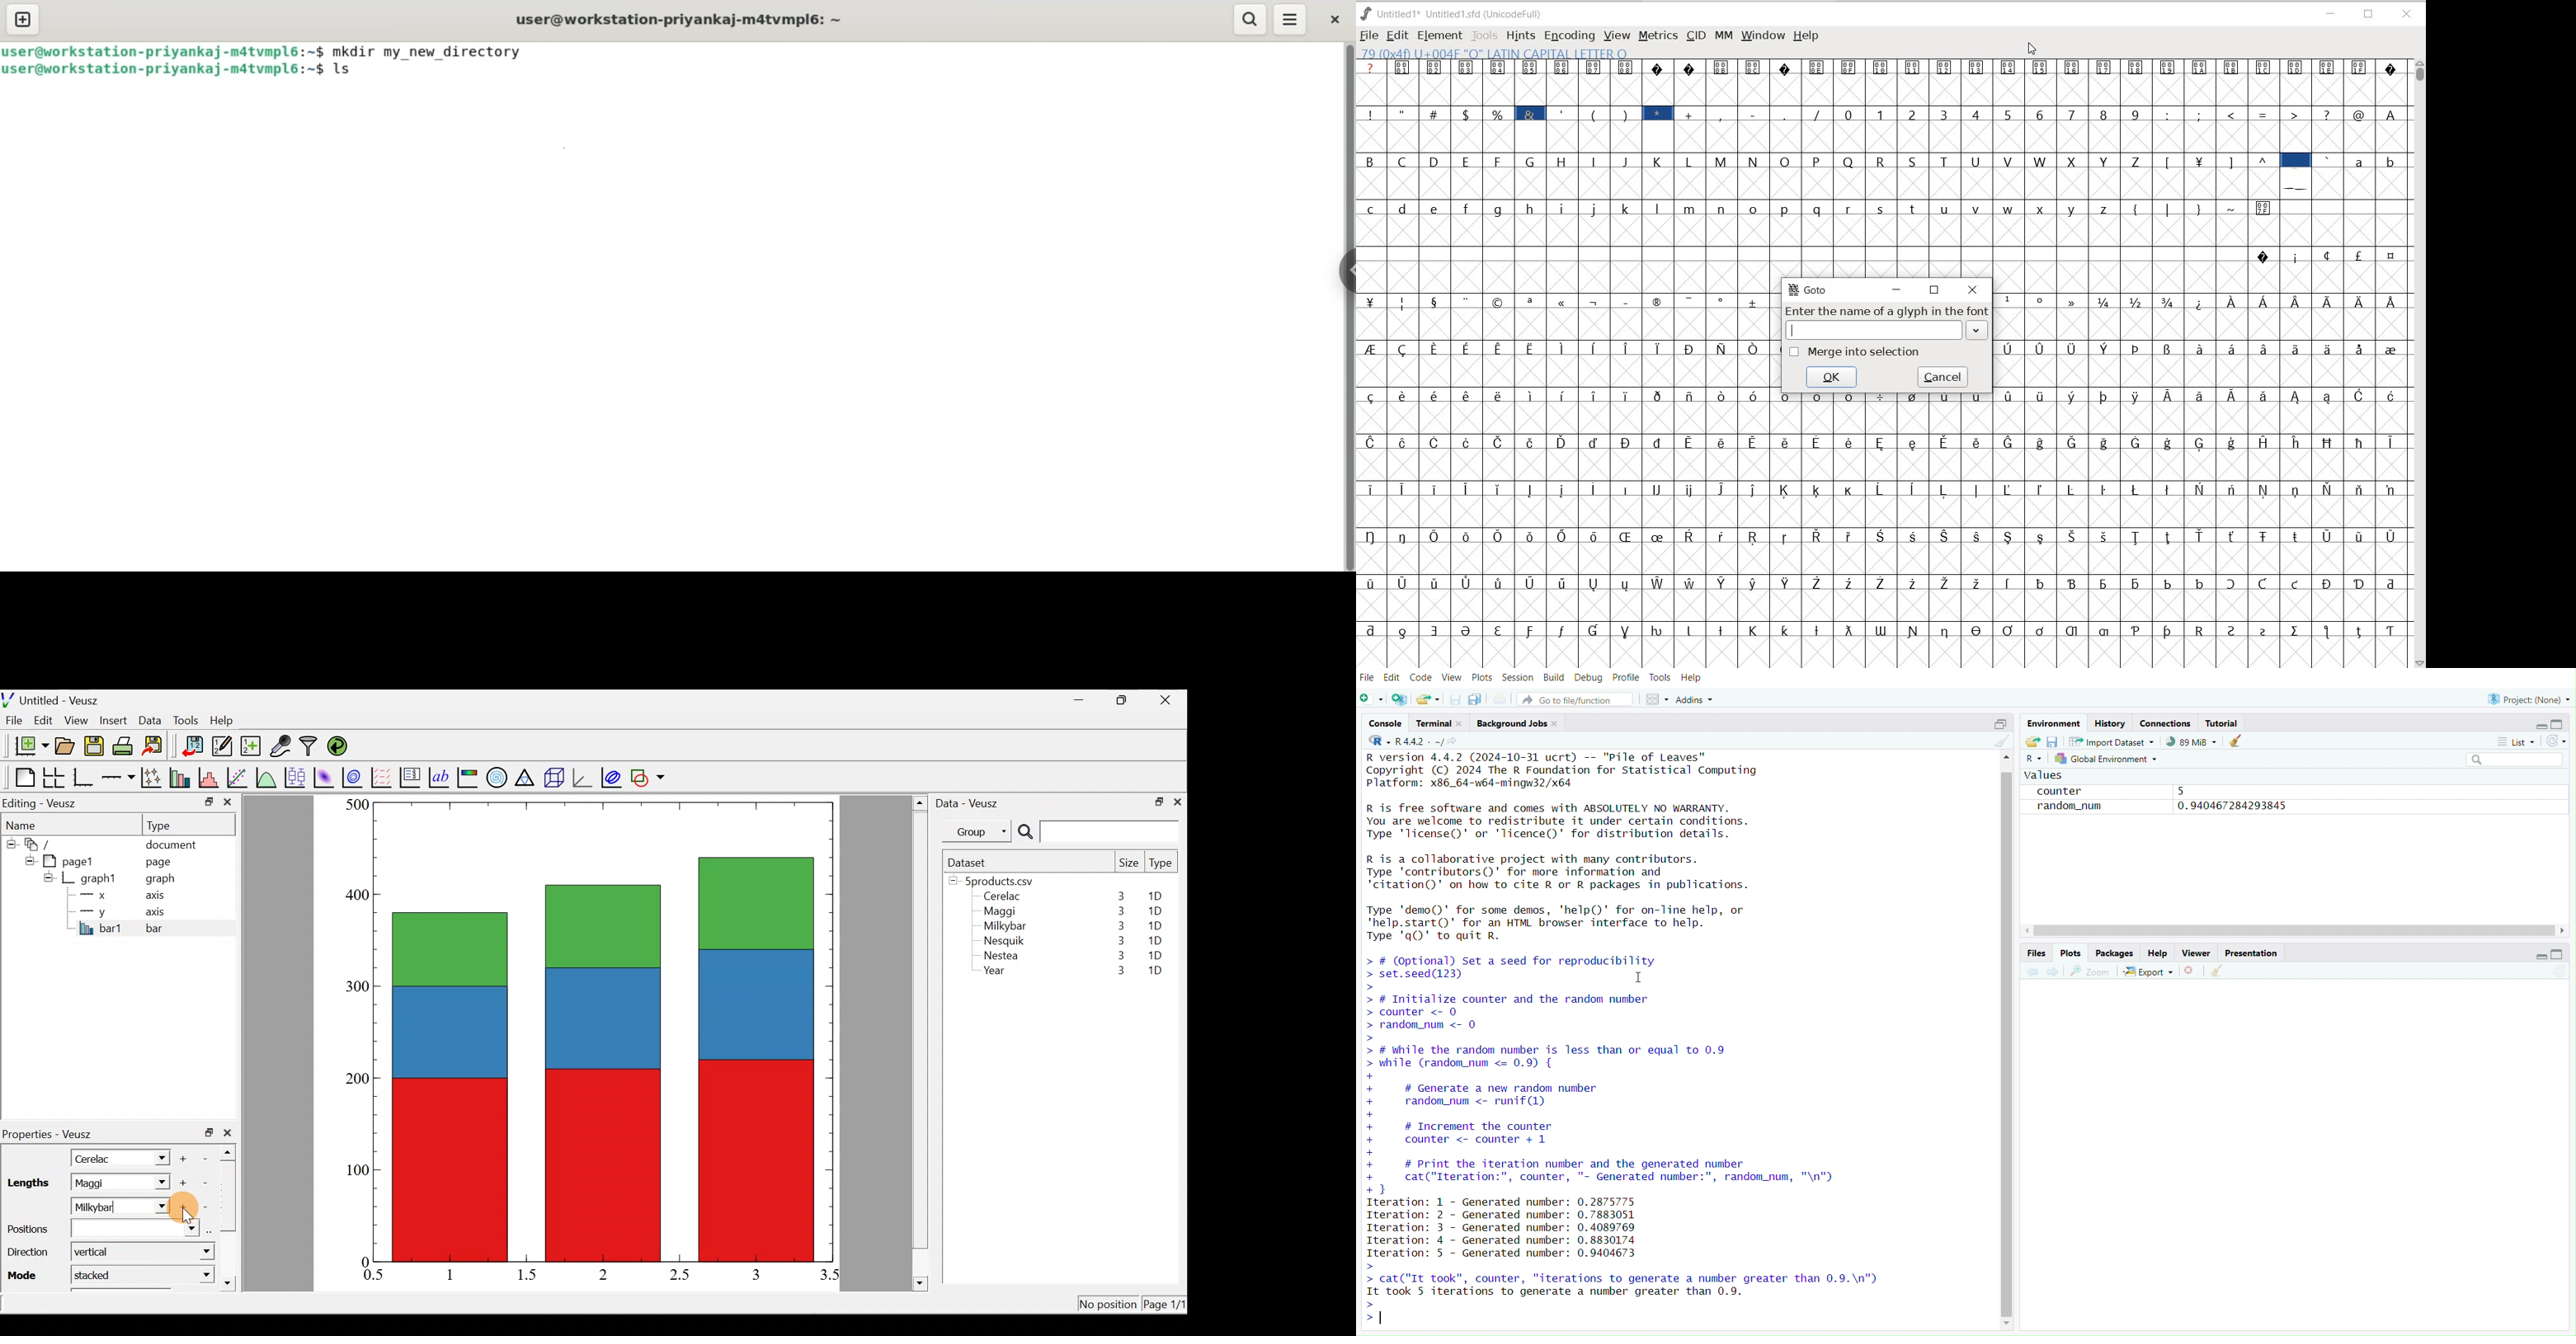 This screenshot has width=2576, height=1344. I want to click on Debug, so click(1587, 678).